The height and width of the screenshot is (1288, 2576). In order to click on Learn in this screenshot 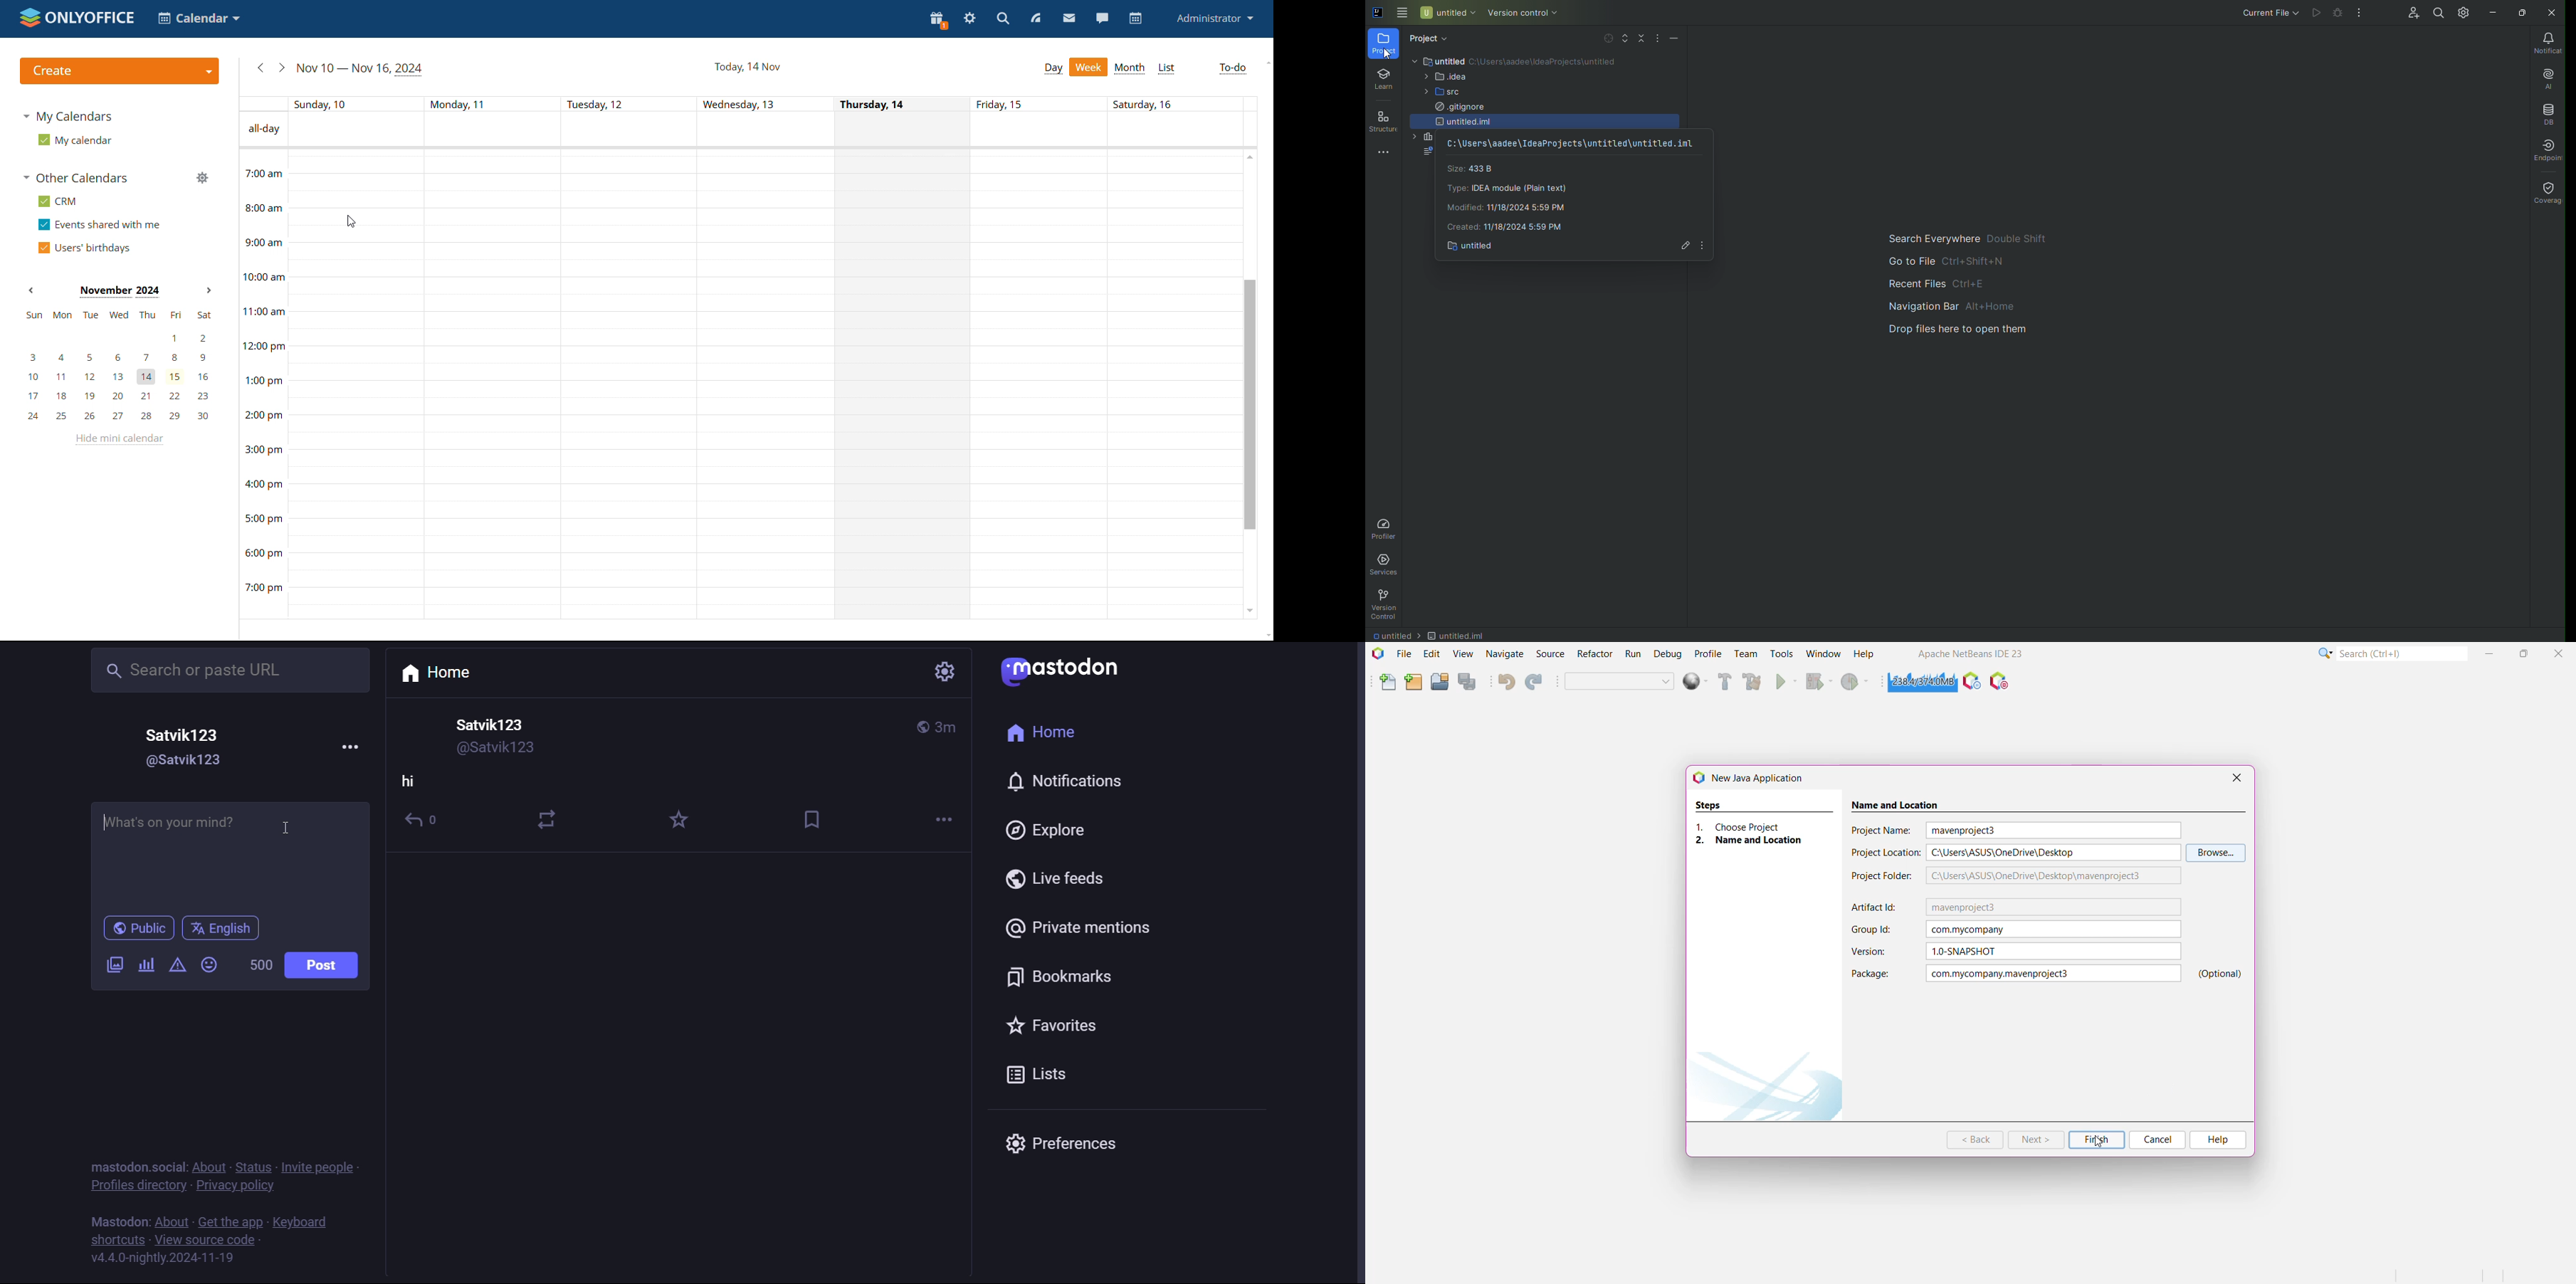, I will do `click(1383, 80)`.